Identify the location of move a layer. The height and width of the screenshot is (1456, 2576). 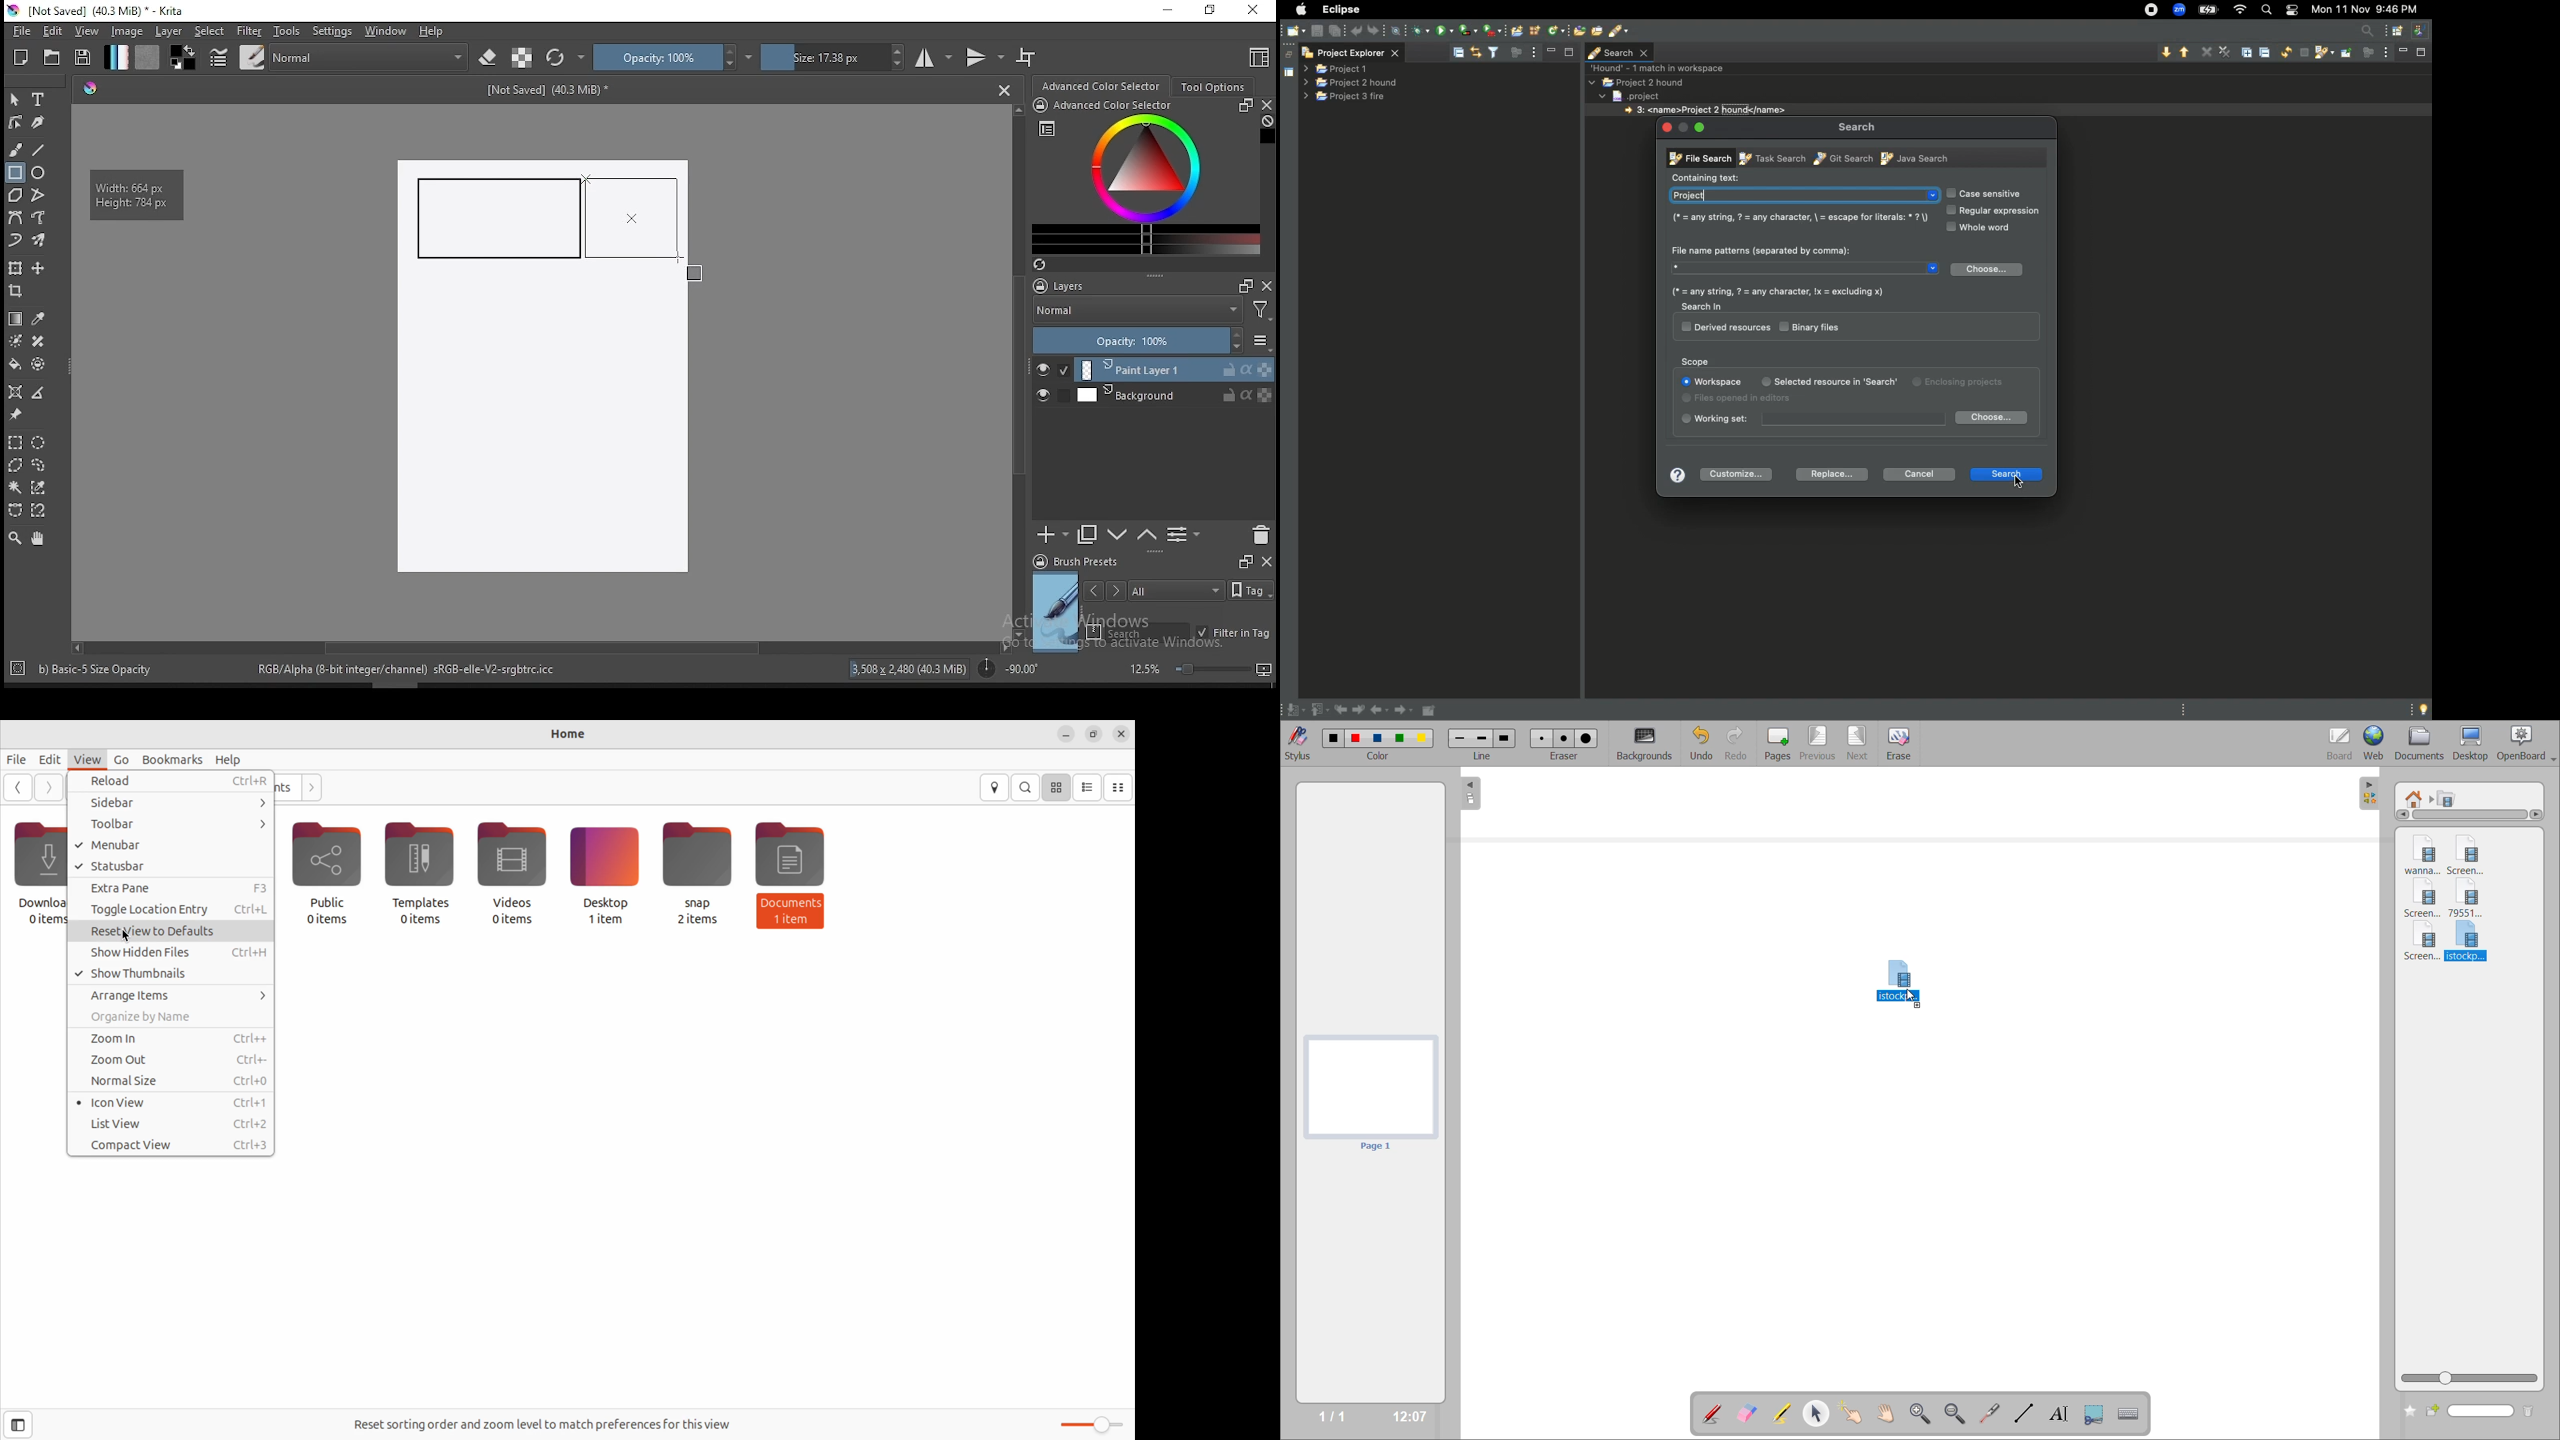
(38, 269).